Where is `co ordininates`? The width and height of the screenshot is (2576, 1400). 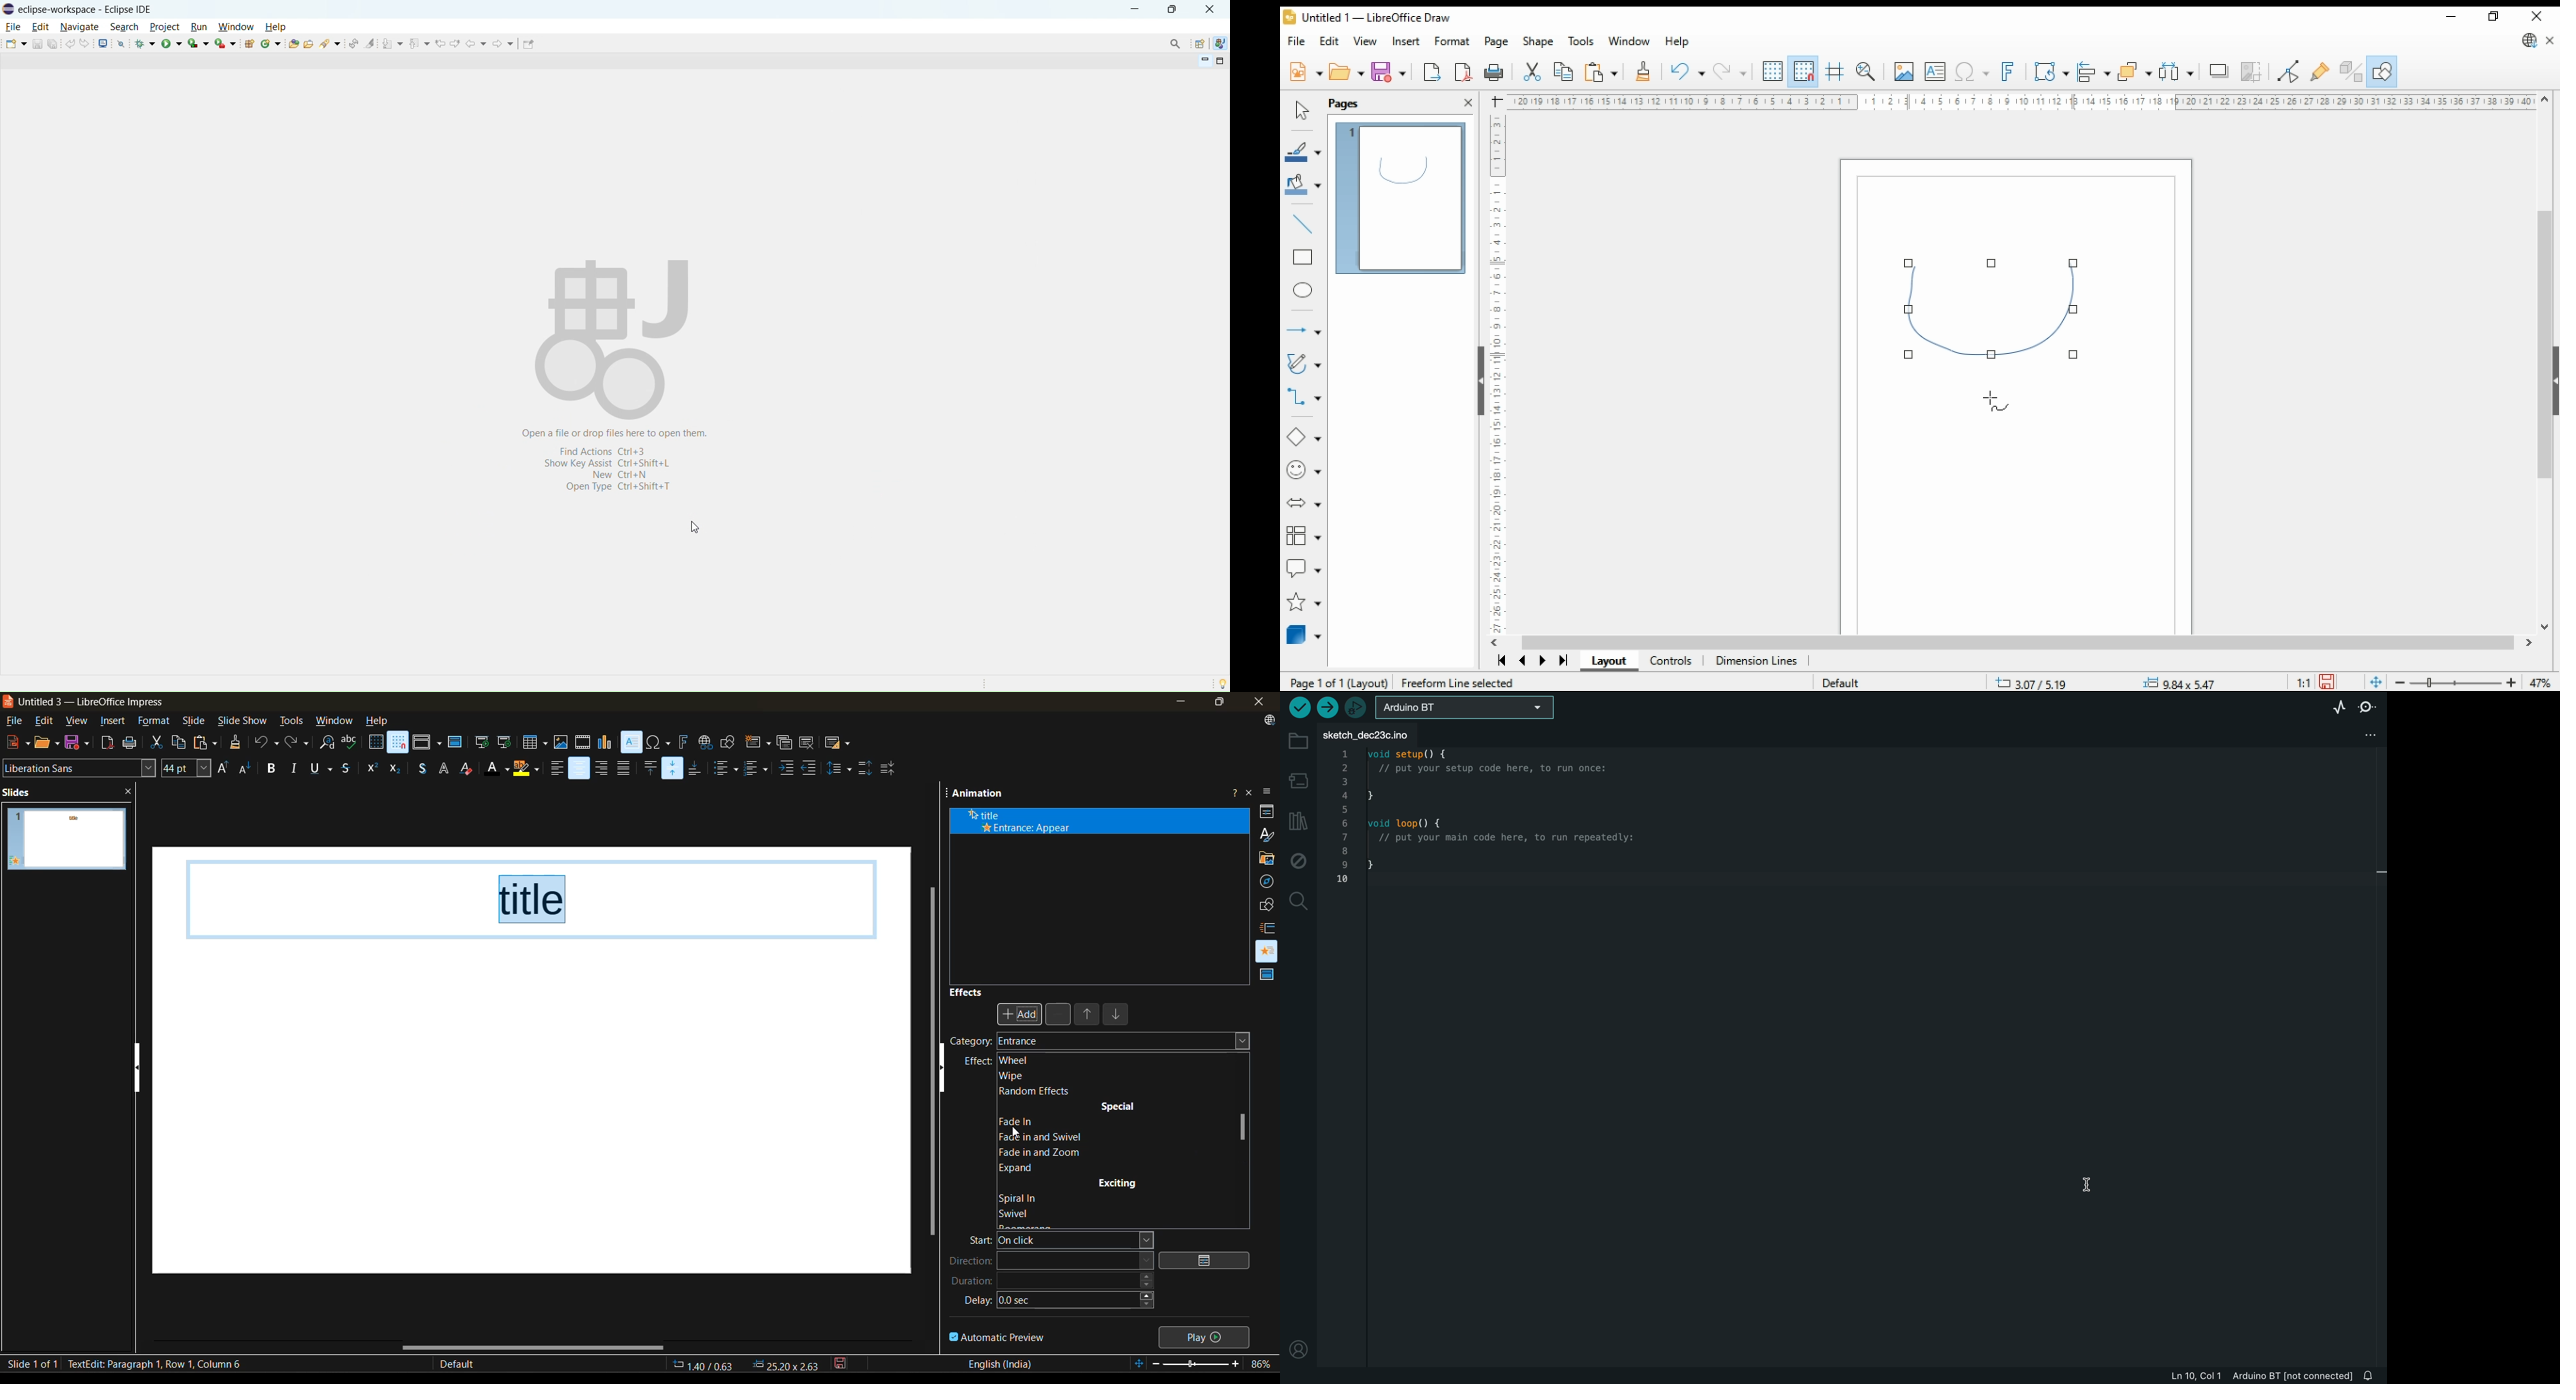 co ordininates is located at coordinates (746, 1363).